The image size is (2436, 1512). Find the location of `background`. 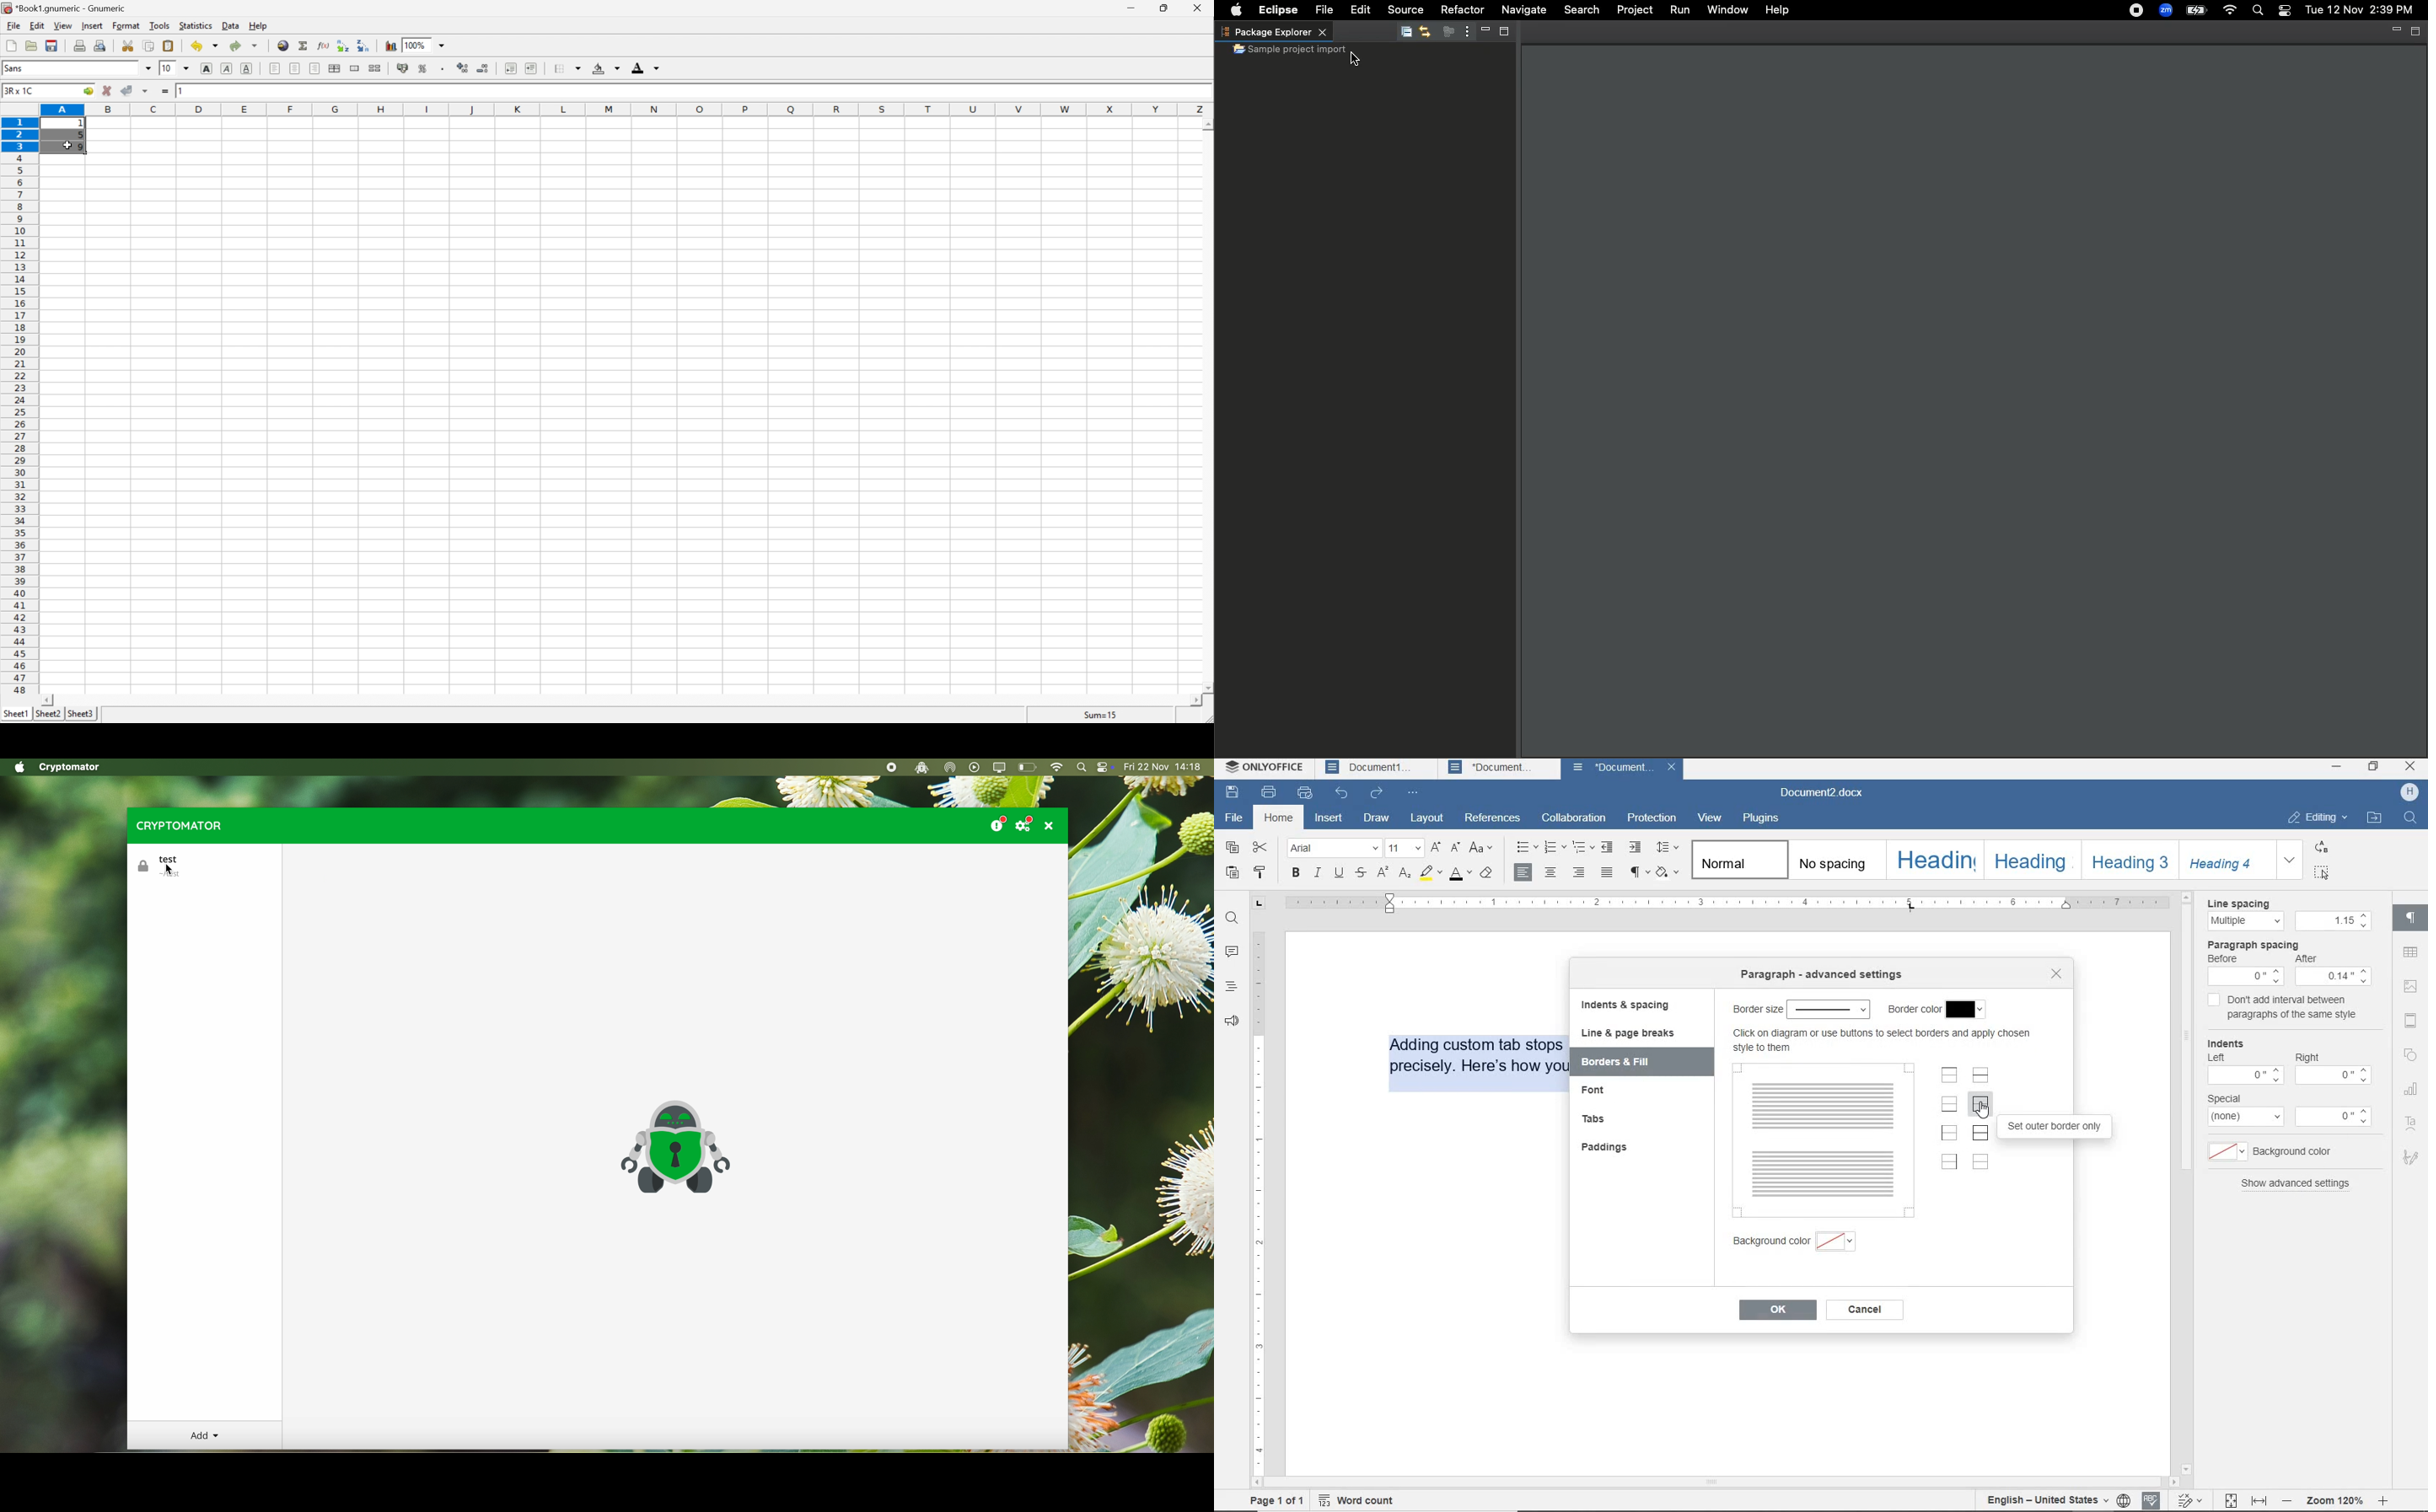

background is located at coordinates (607, 67).